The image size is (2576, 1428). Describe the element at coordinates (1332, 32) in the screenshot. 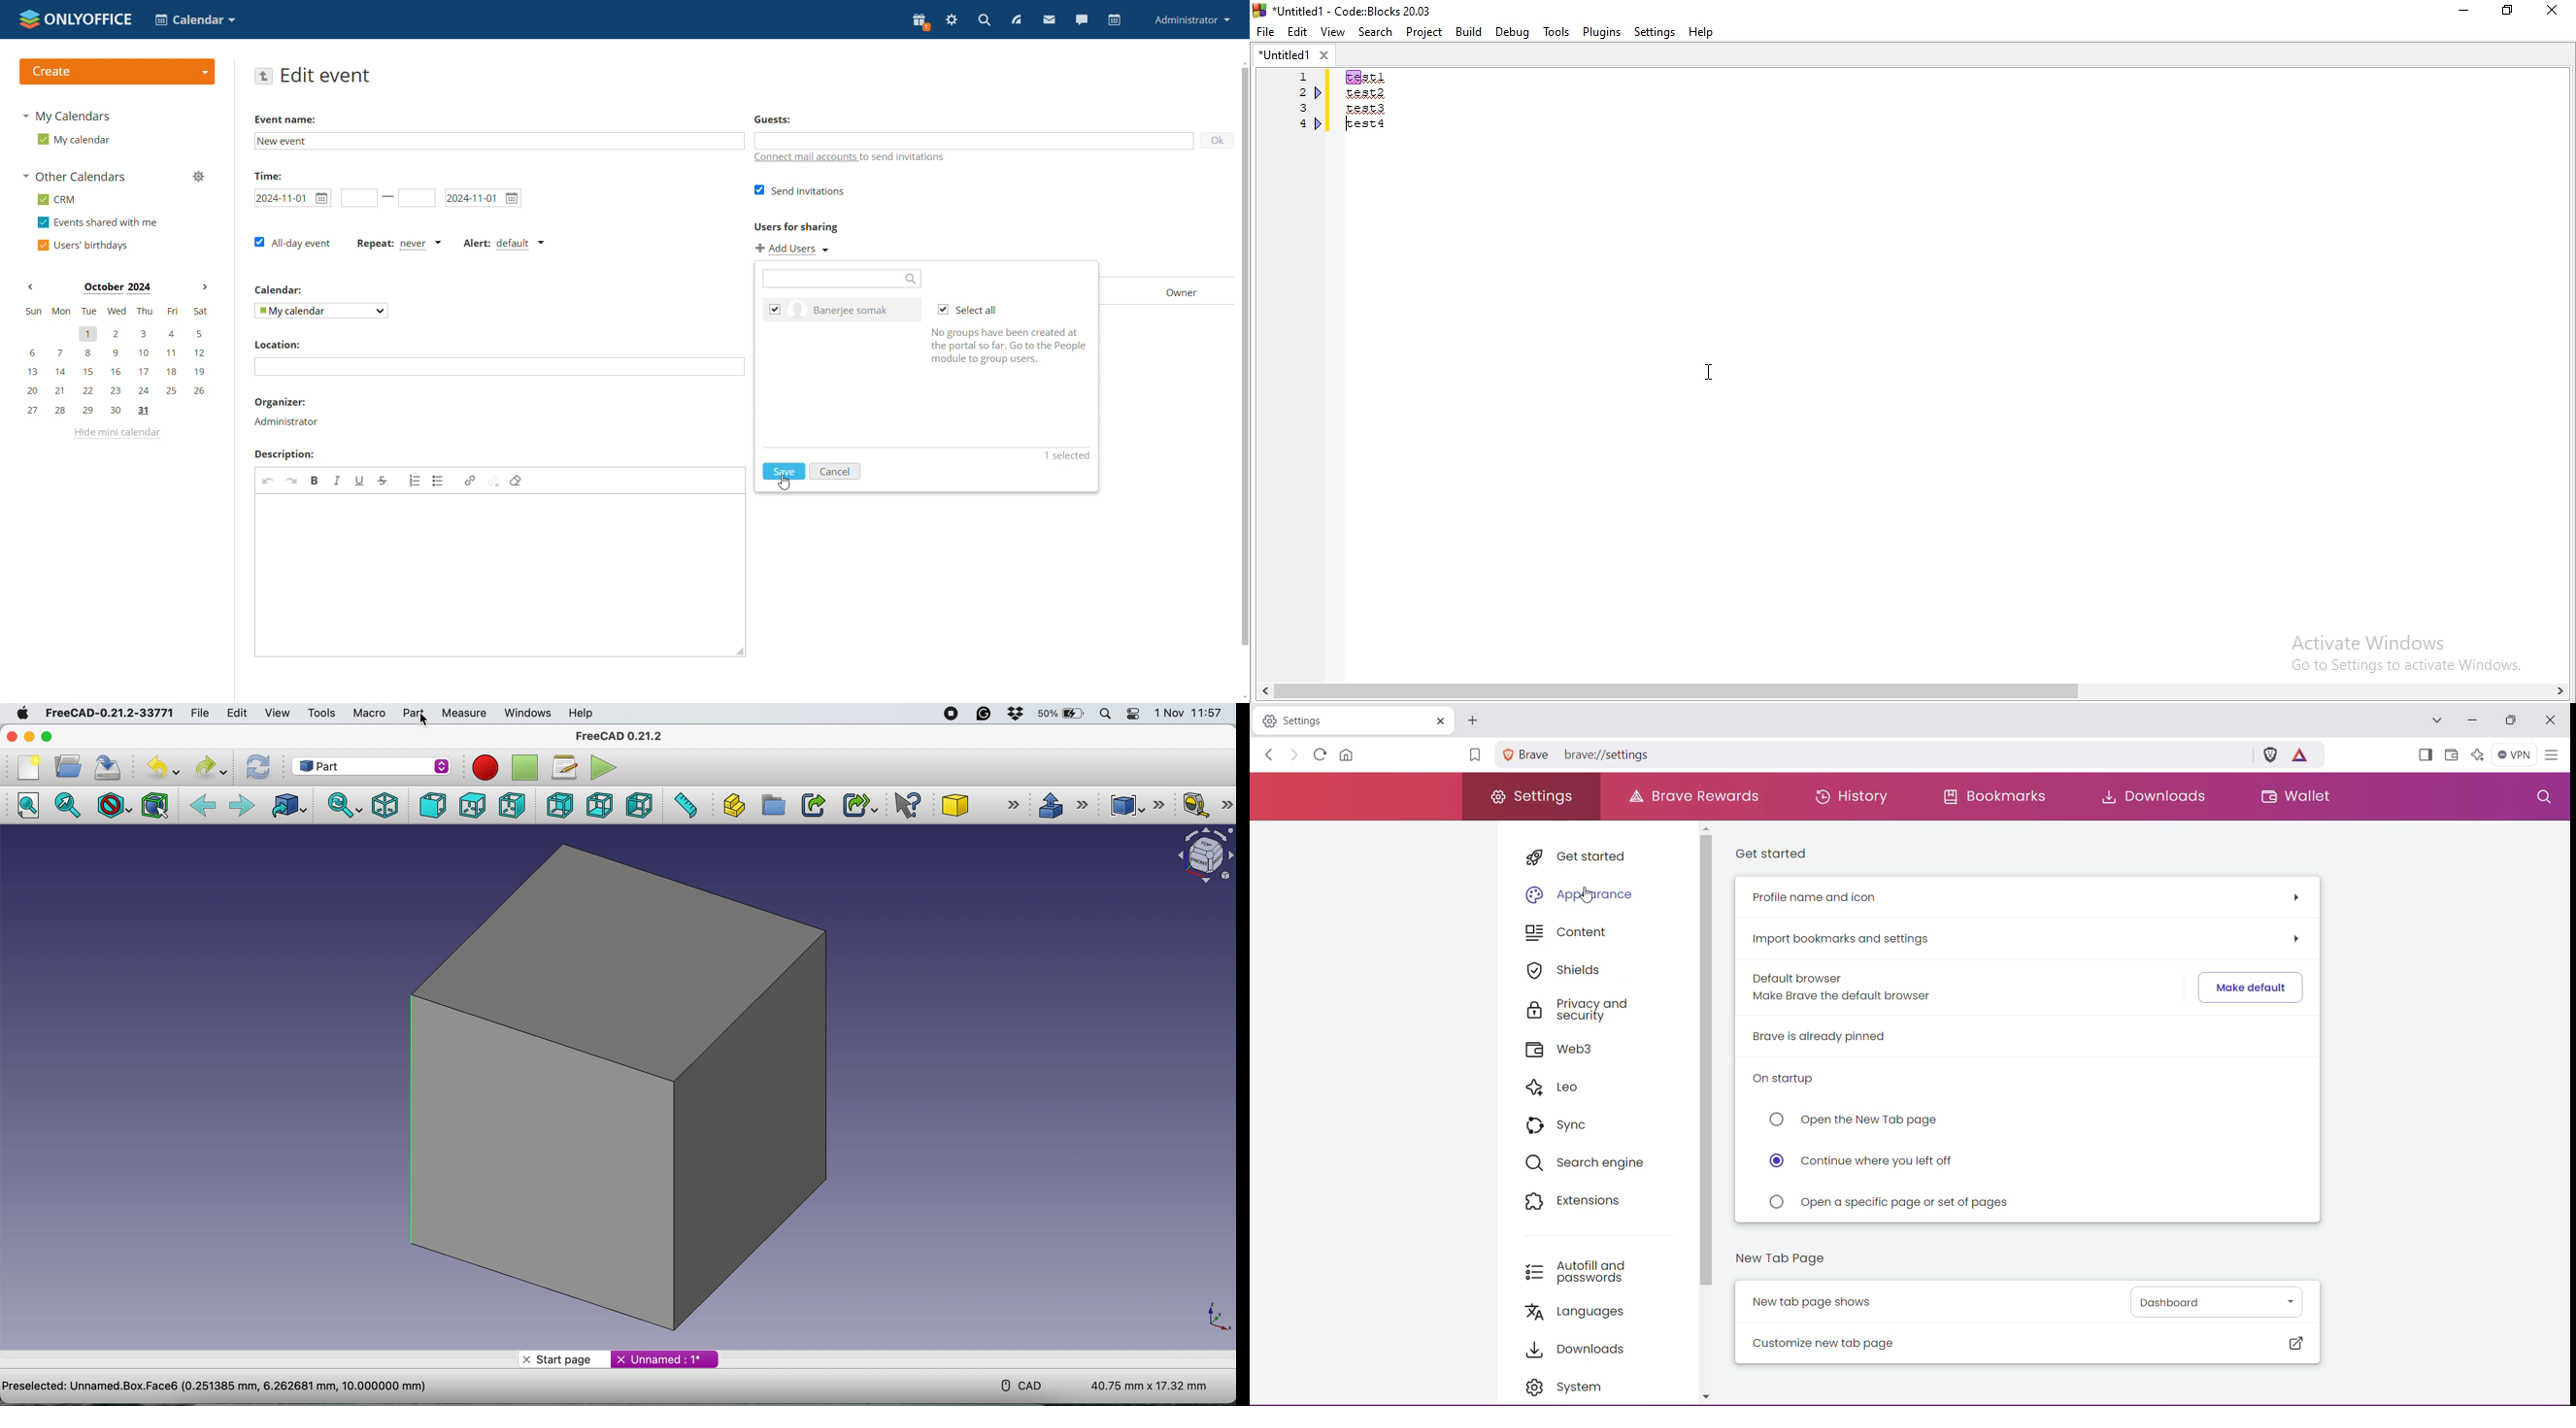

I see `View ` at that location.